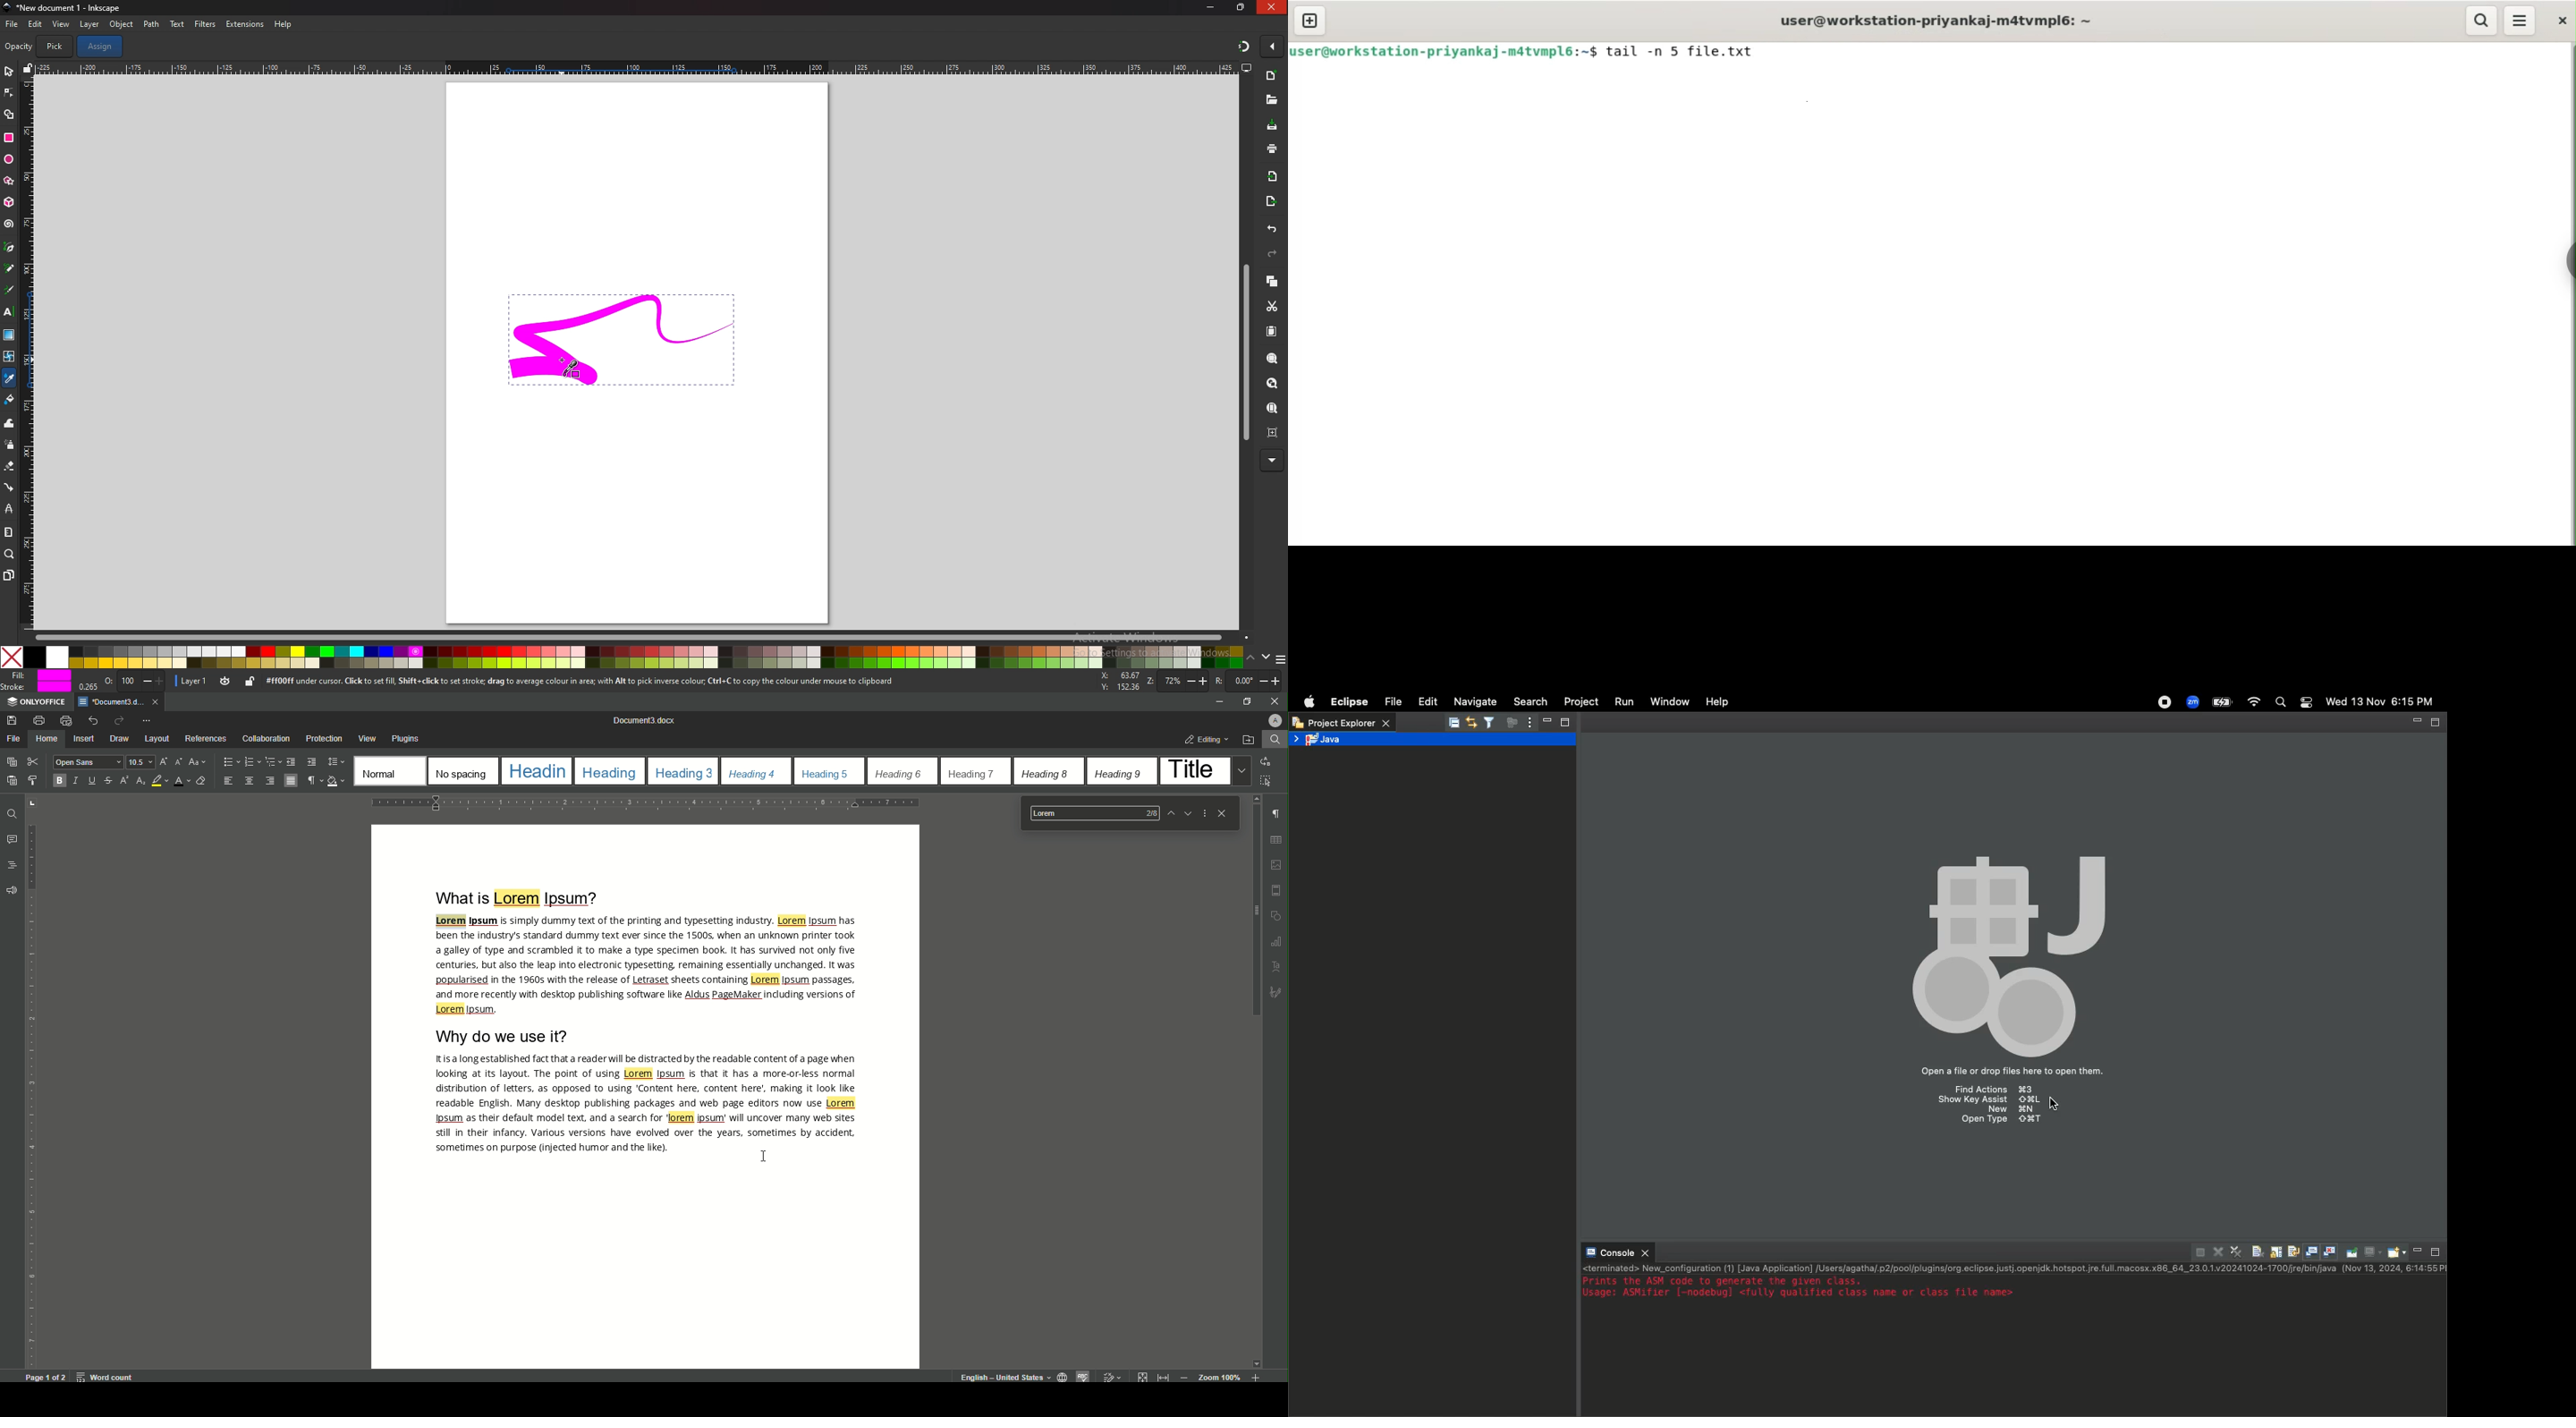 This screenshot has height=1428, width=2576. Describe the element at coordinates (1165, 811) in the screenshot. I see `Up` at that location.